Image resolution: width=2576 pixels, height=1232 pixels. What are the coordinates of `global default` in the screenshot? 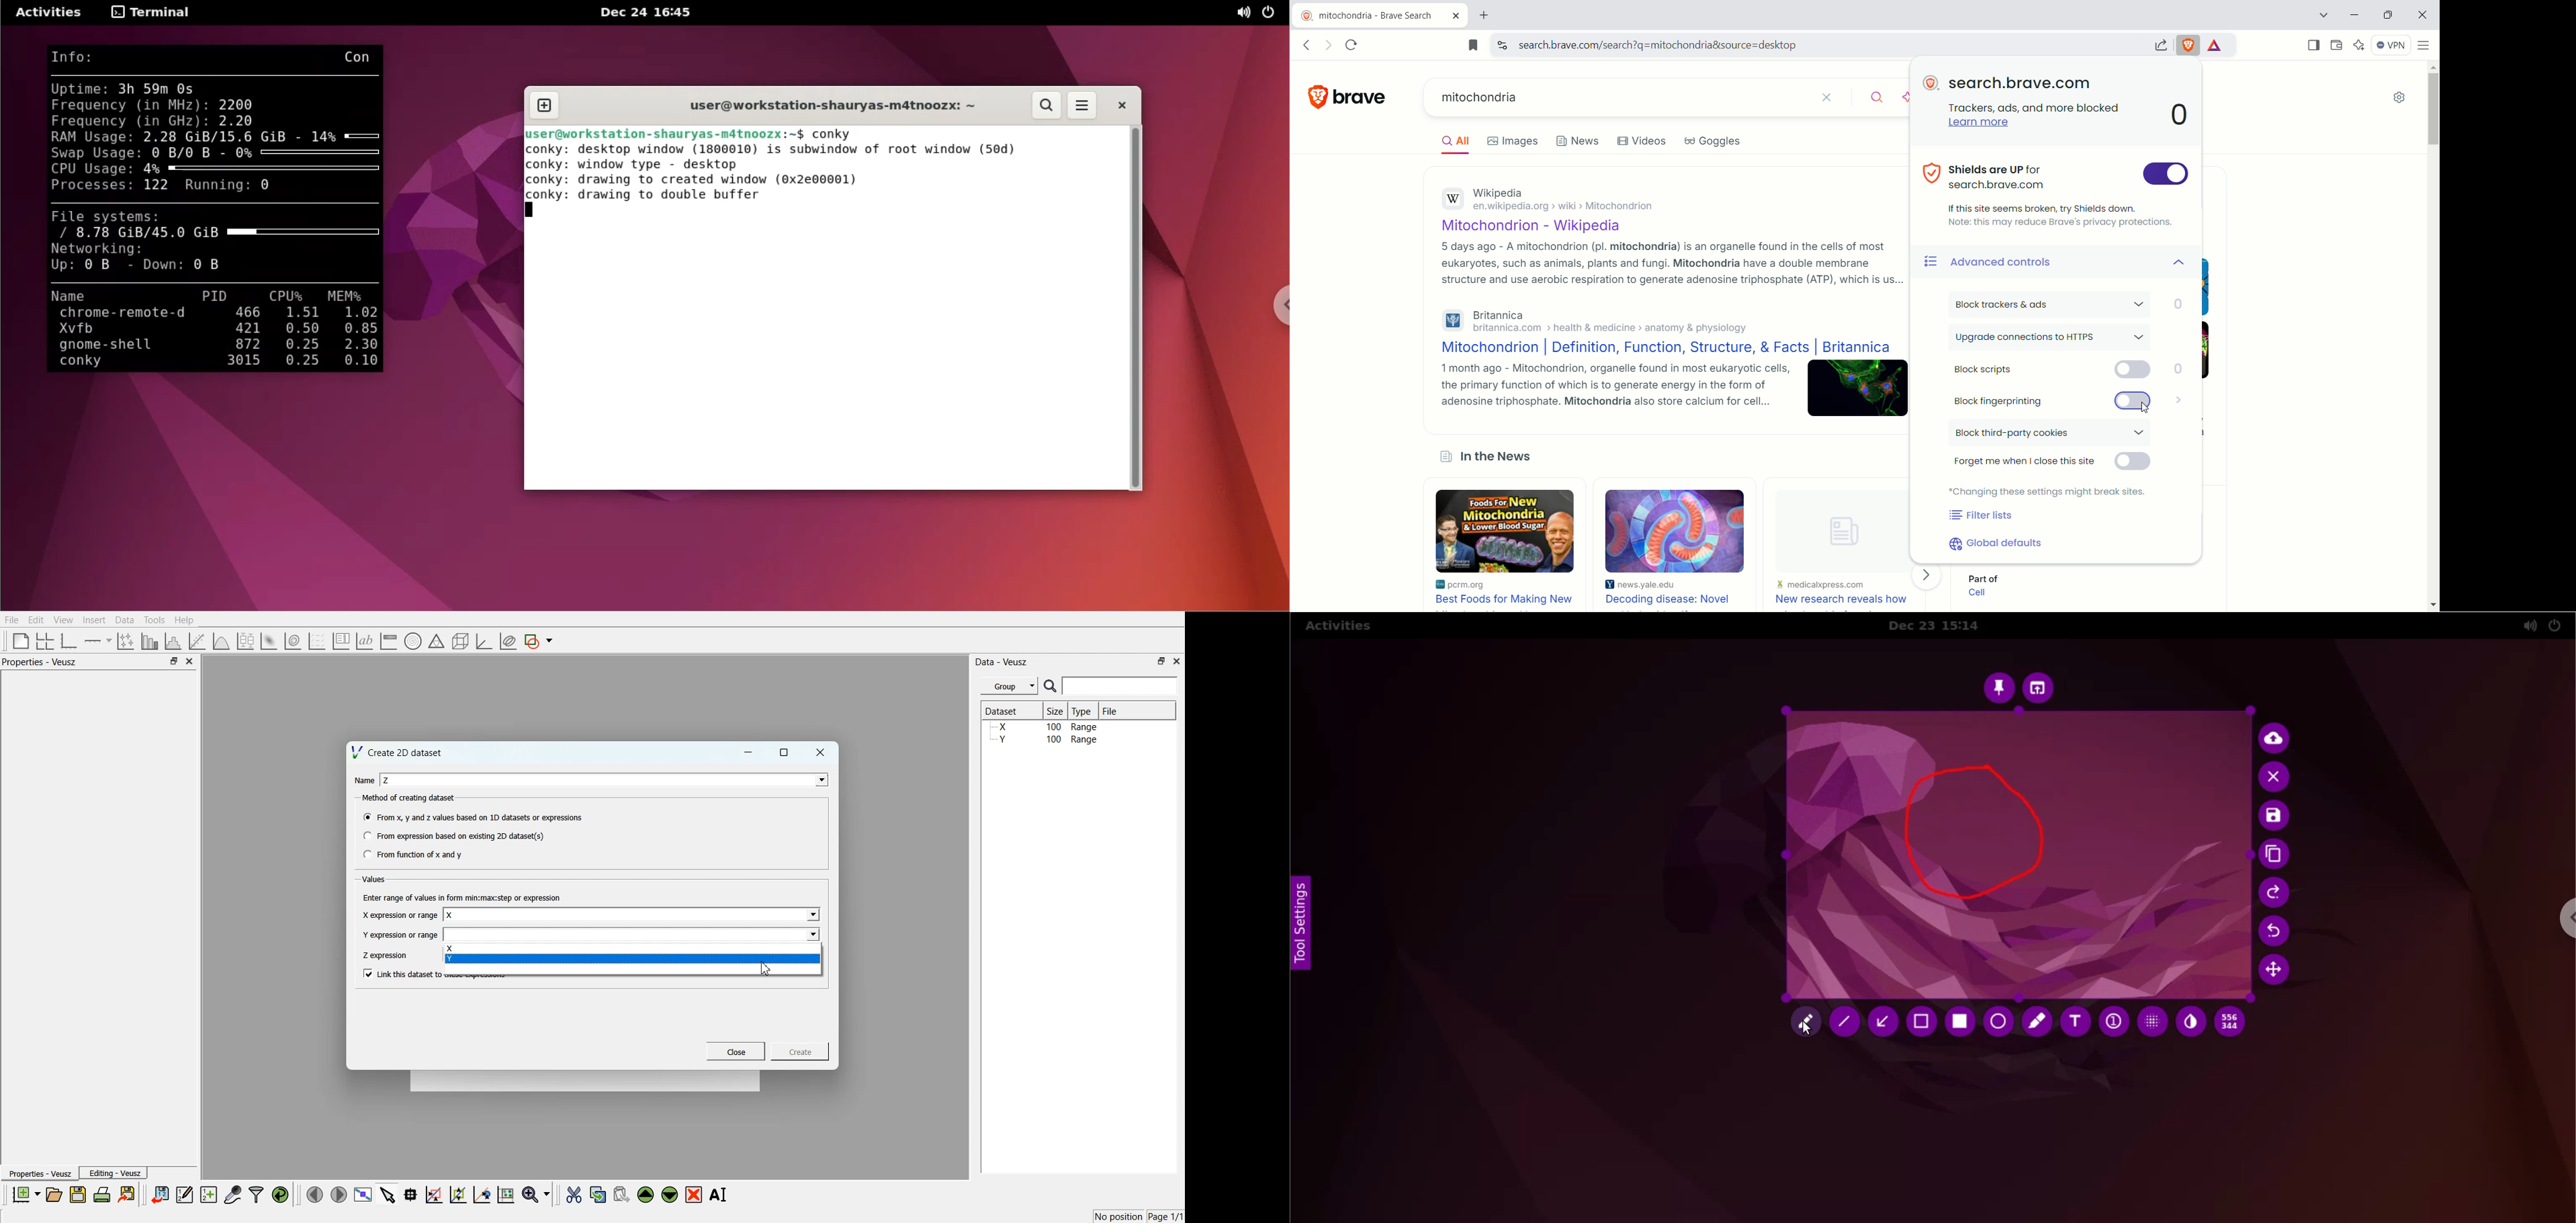 It's located at (2000, 543).